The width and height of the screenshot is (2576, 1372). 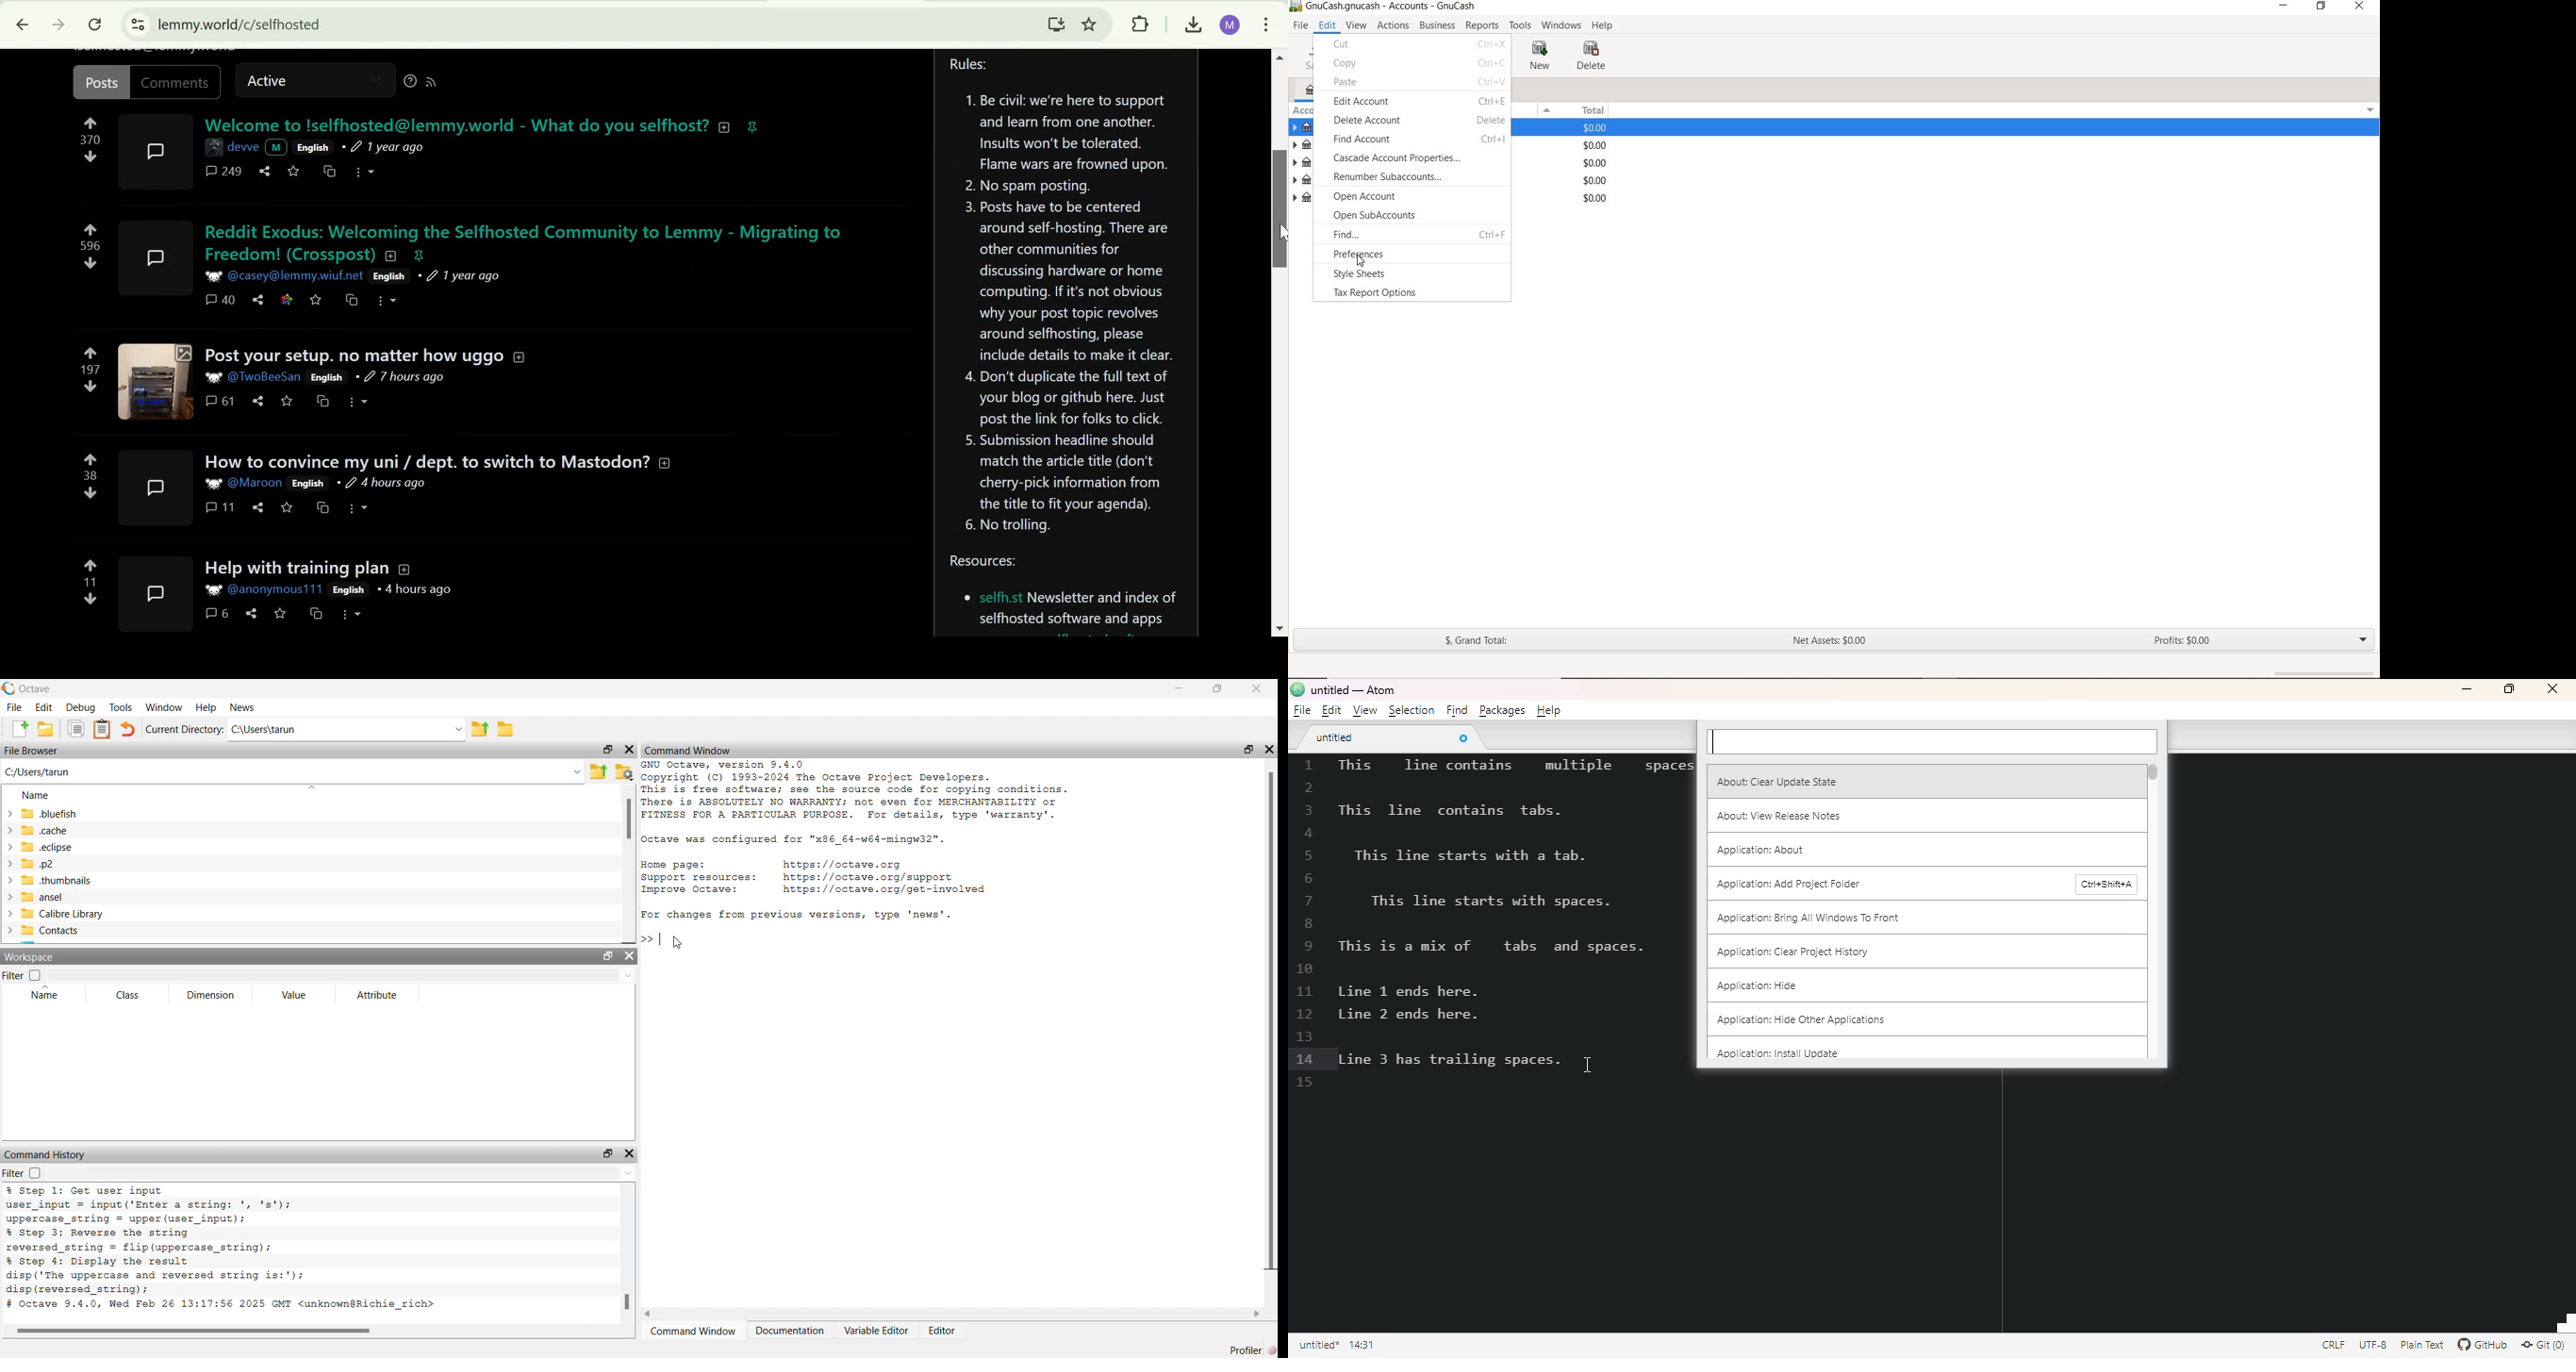 I want to click on EXPAND, so click(x=2364, y=641).